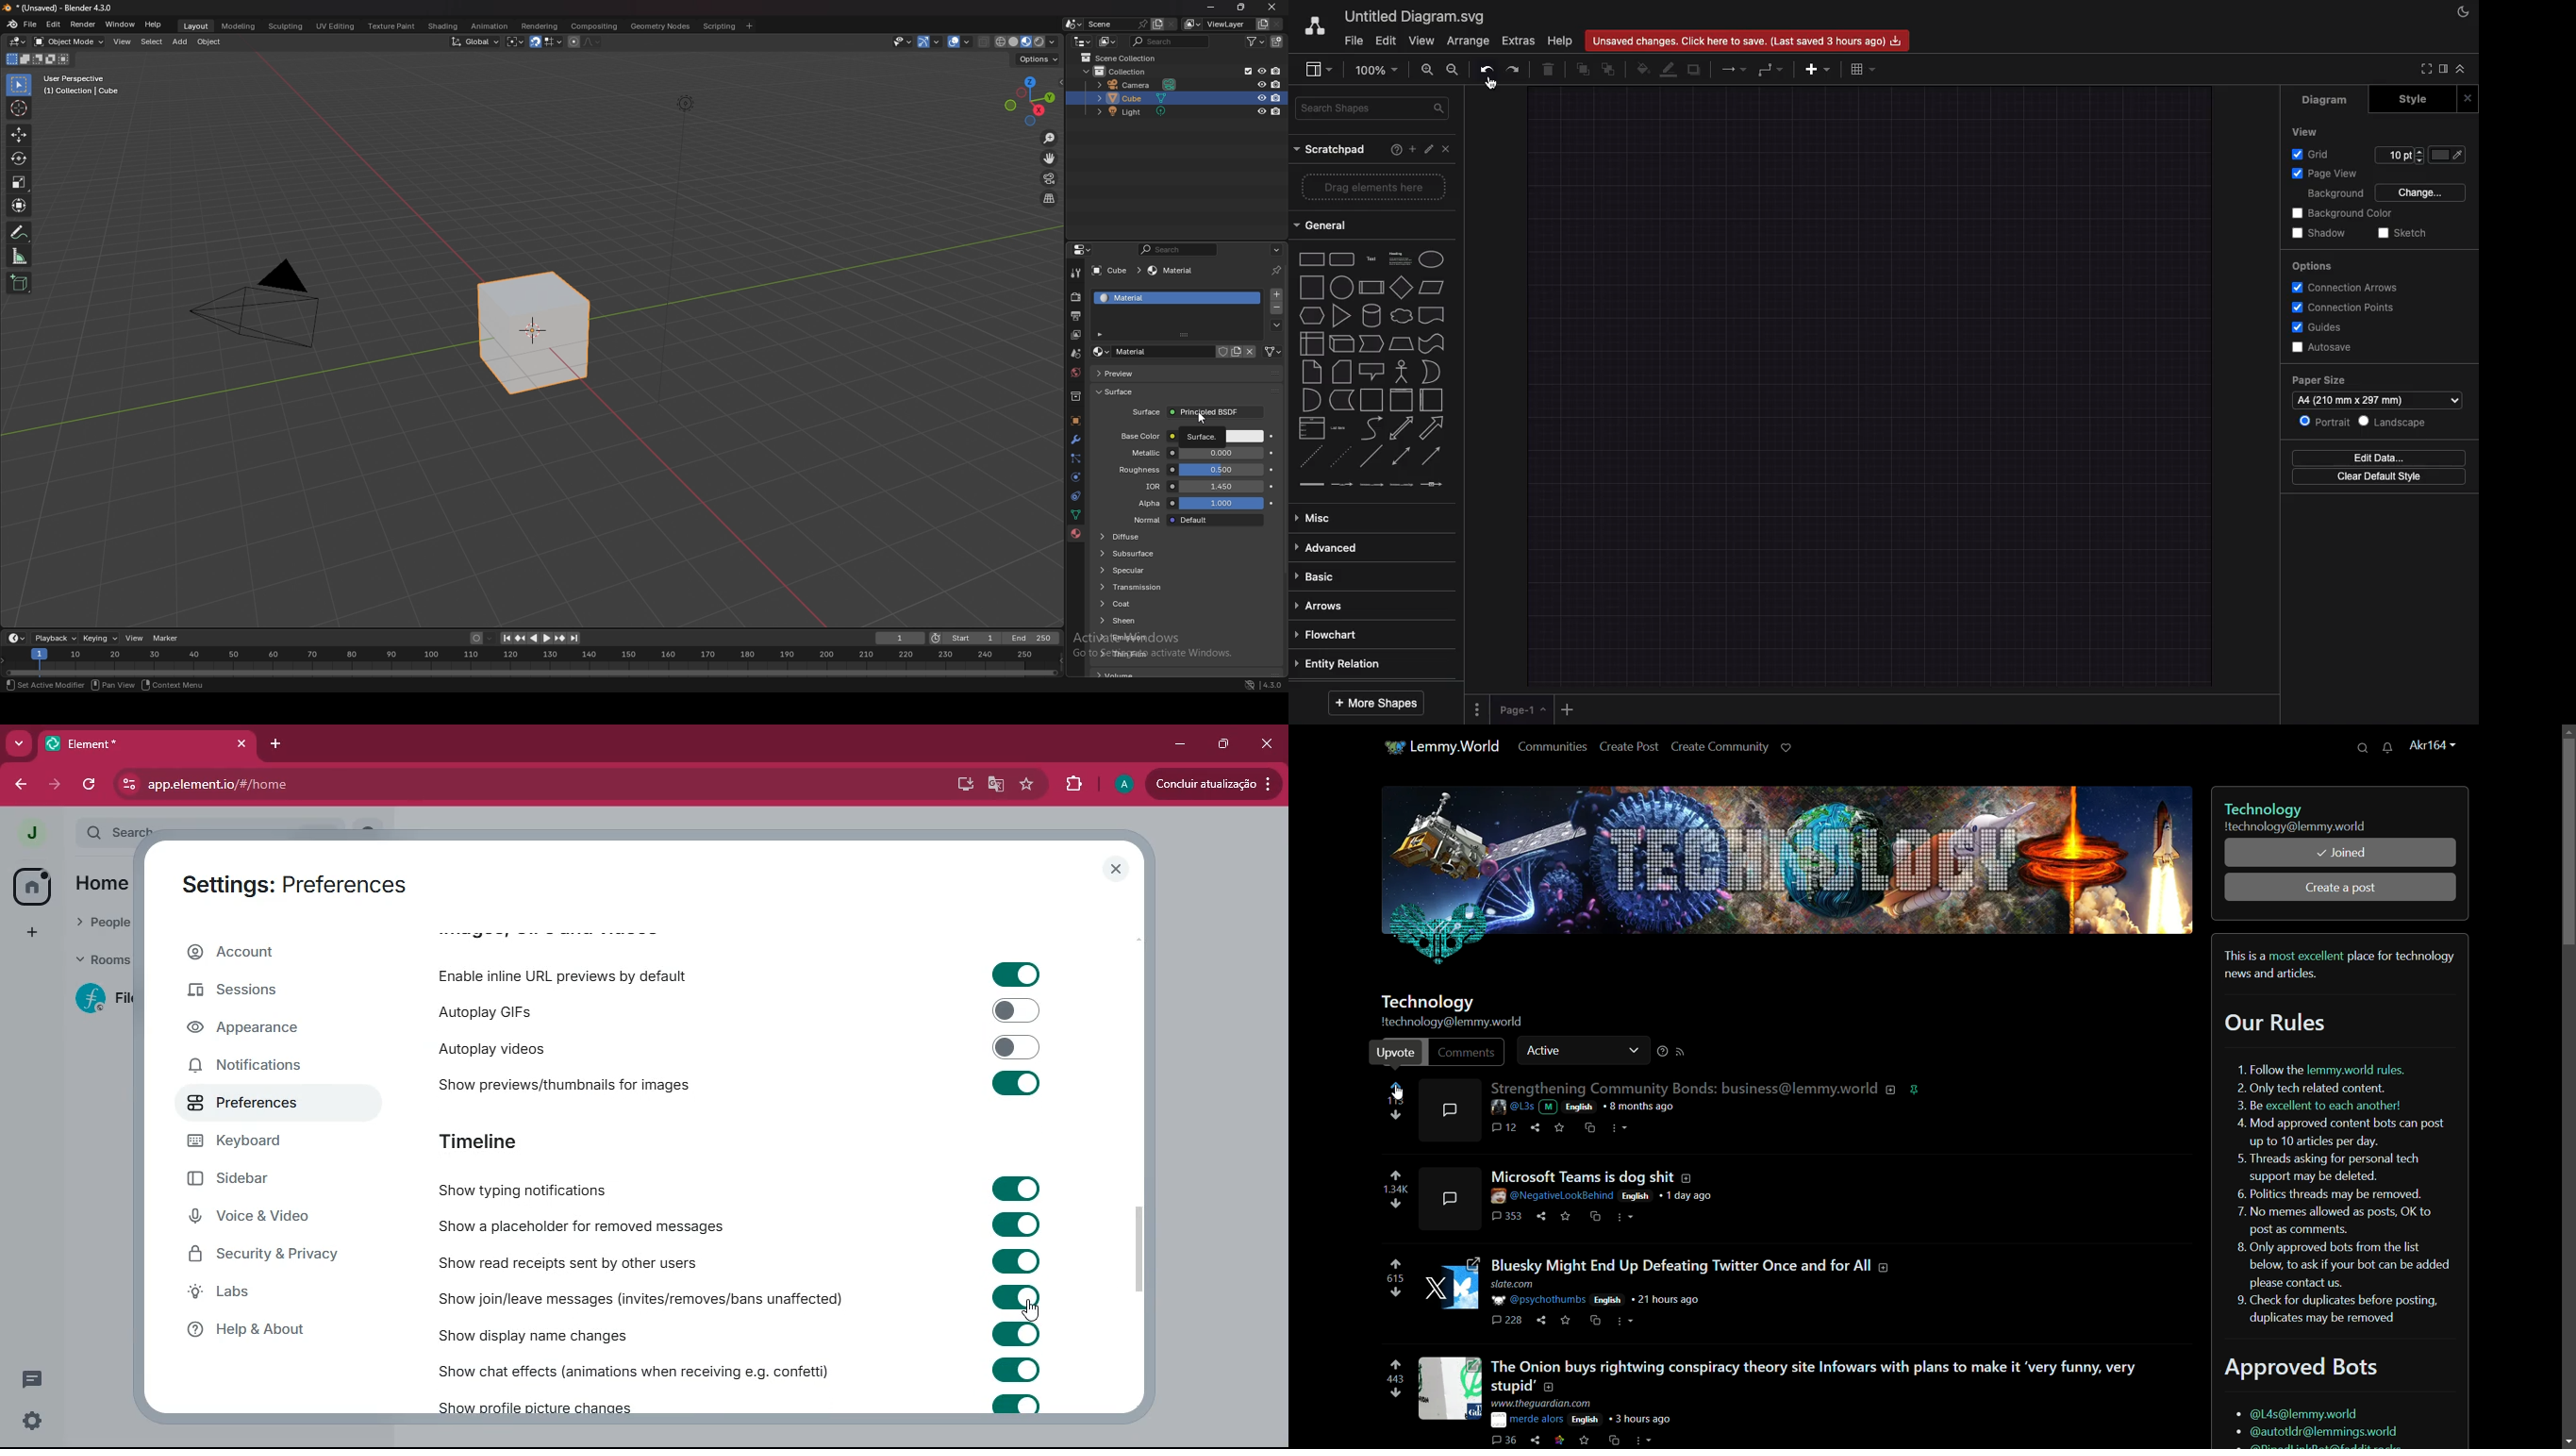  What do you see at coordinates (19, 107) in the screenshot?
I see `cursor` at bounding box center [19, 107].